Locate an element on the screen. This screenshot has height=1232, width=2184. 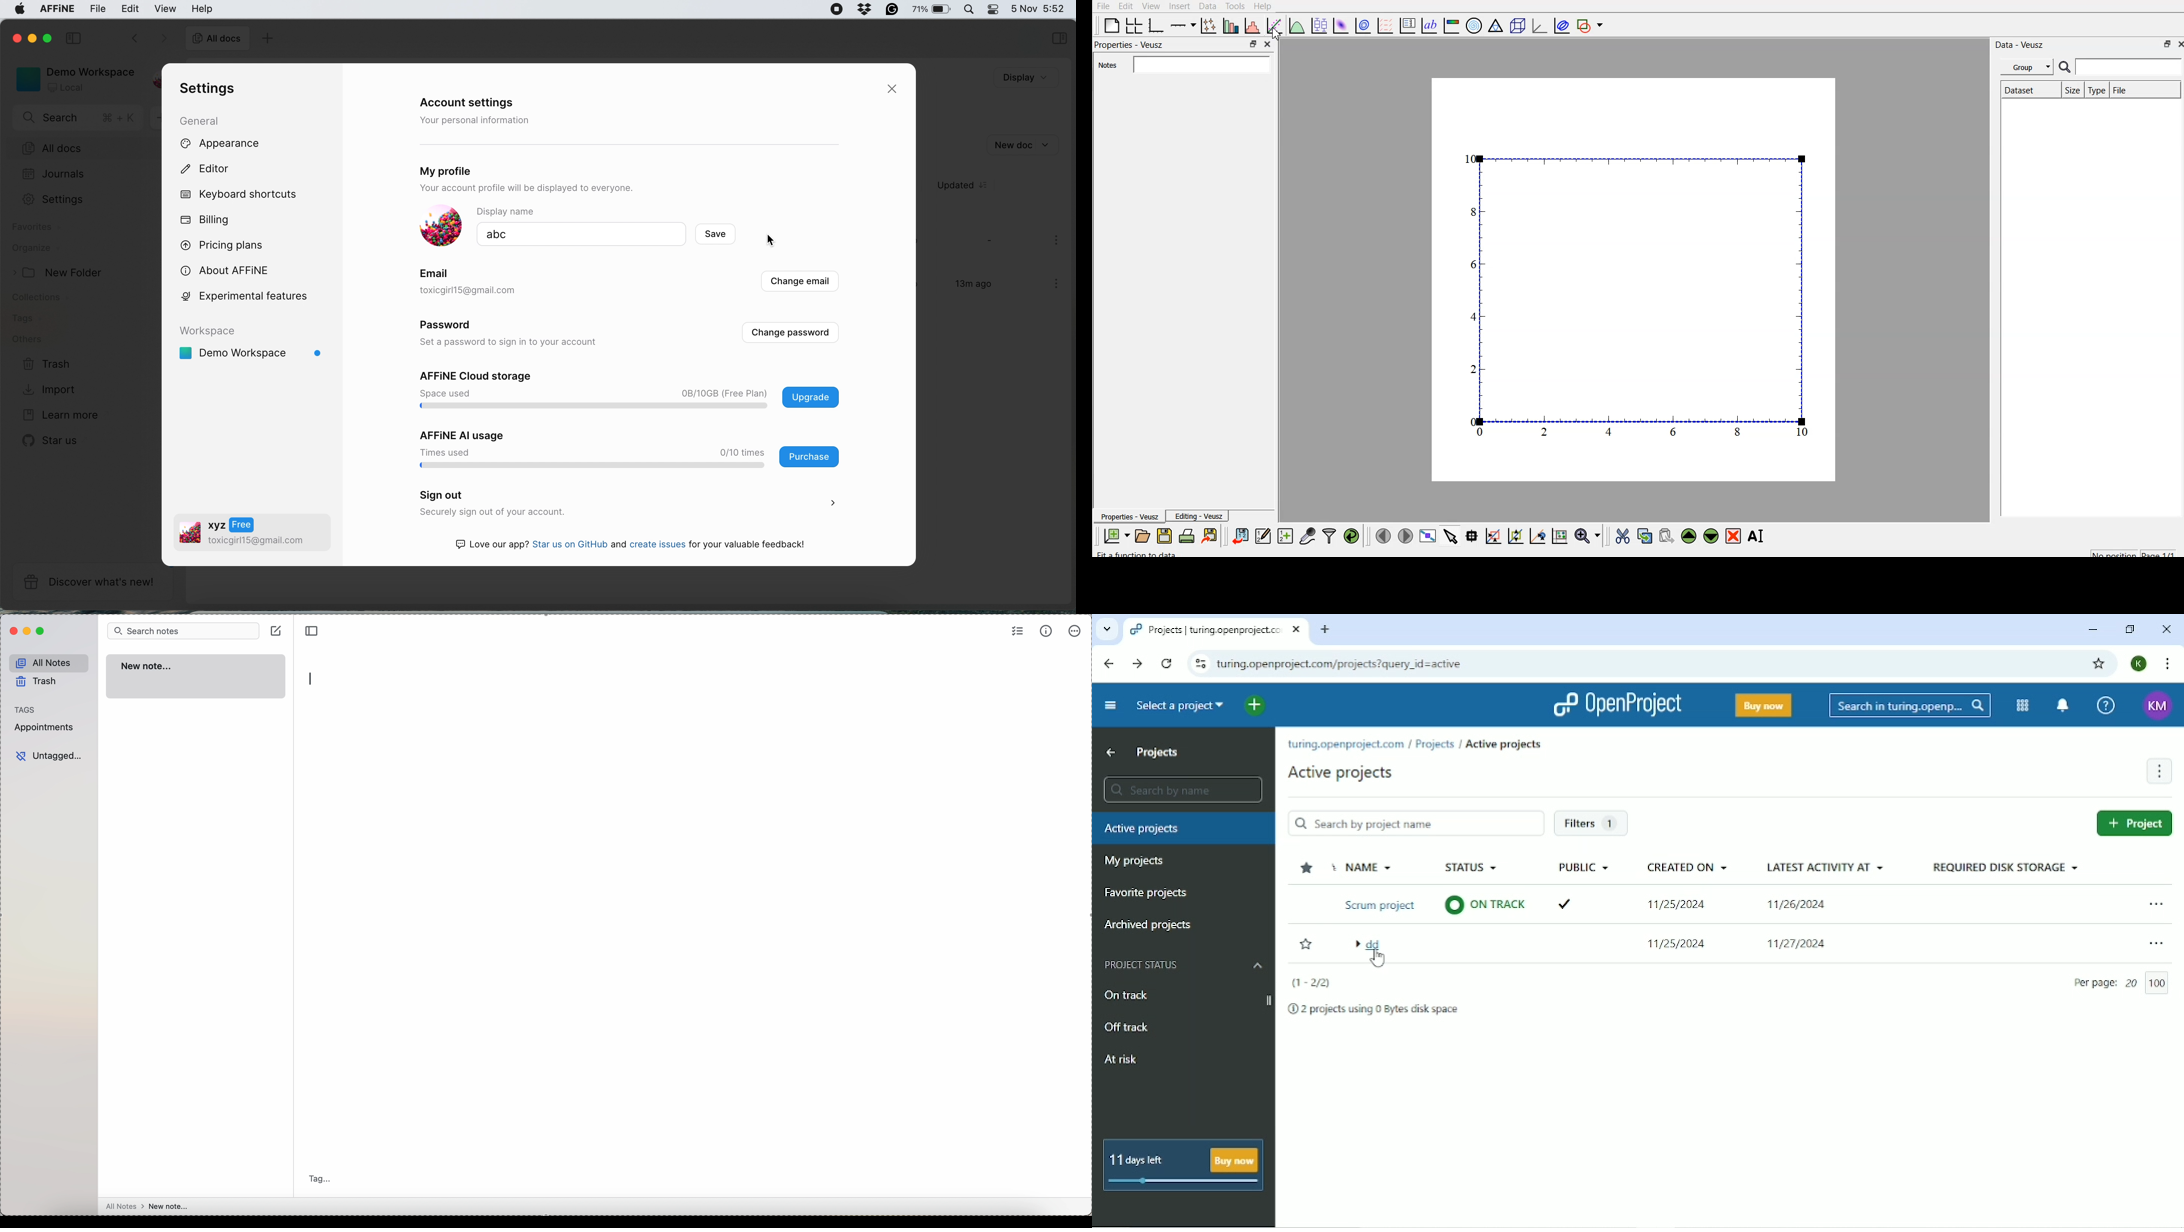
star us is located at coordinates (53, 440).